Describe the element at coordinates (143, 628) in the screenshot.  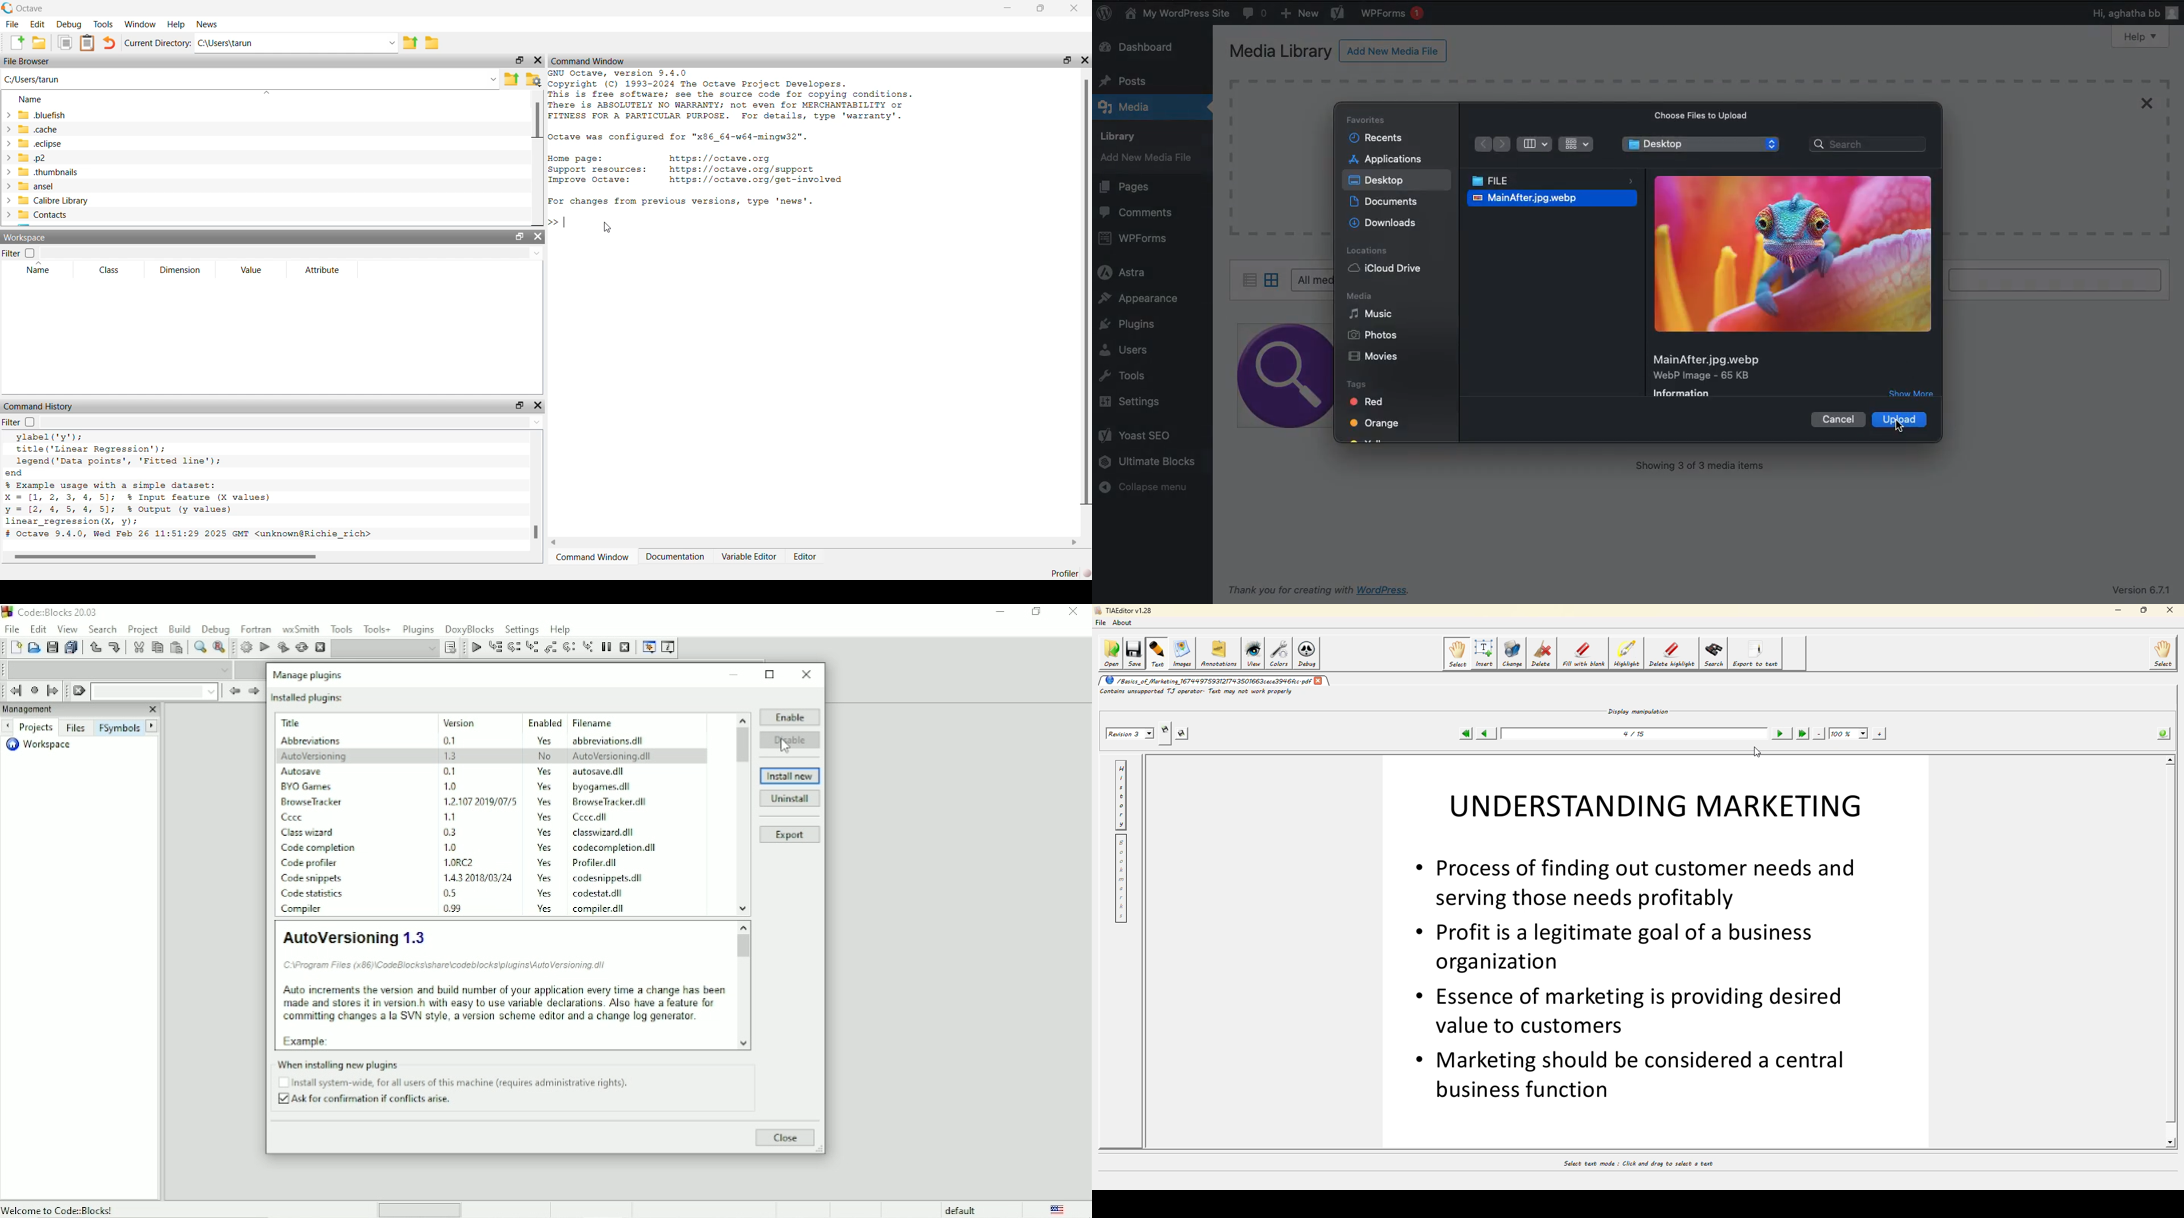
I see `Project` at that location.